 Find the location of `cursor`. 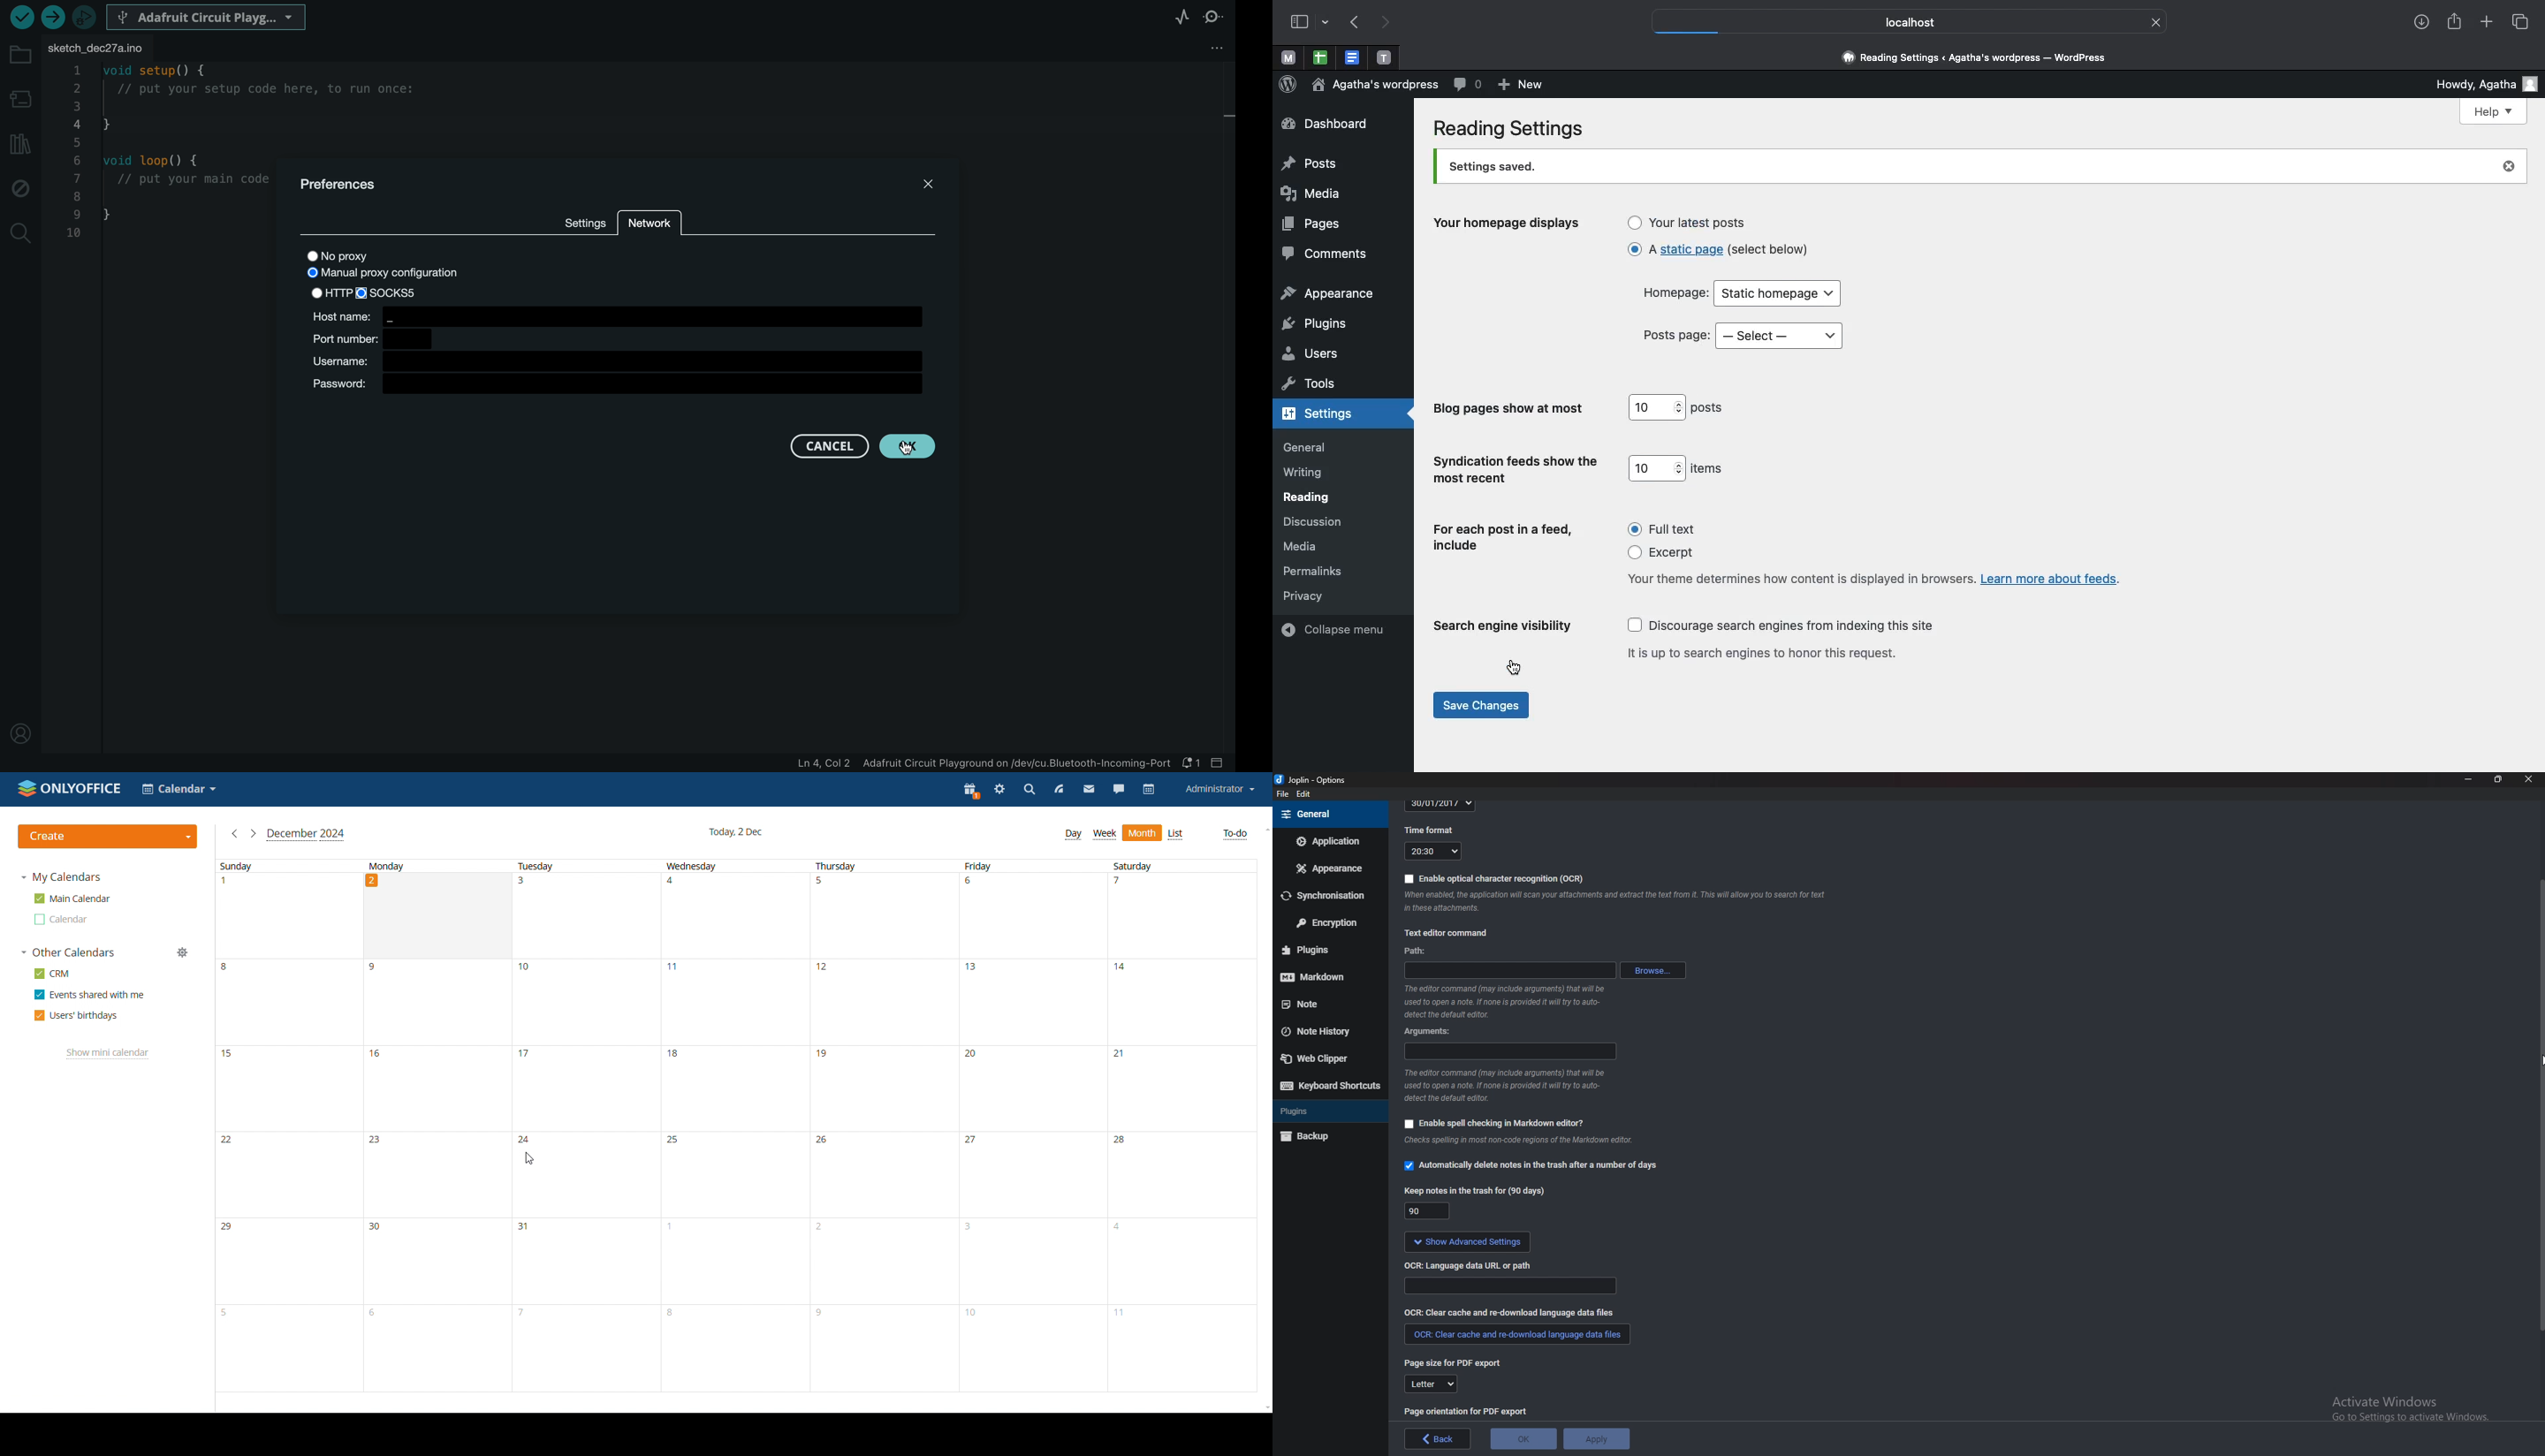

cursor is located at coordinates (2537, 1062).